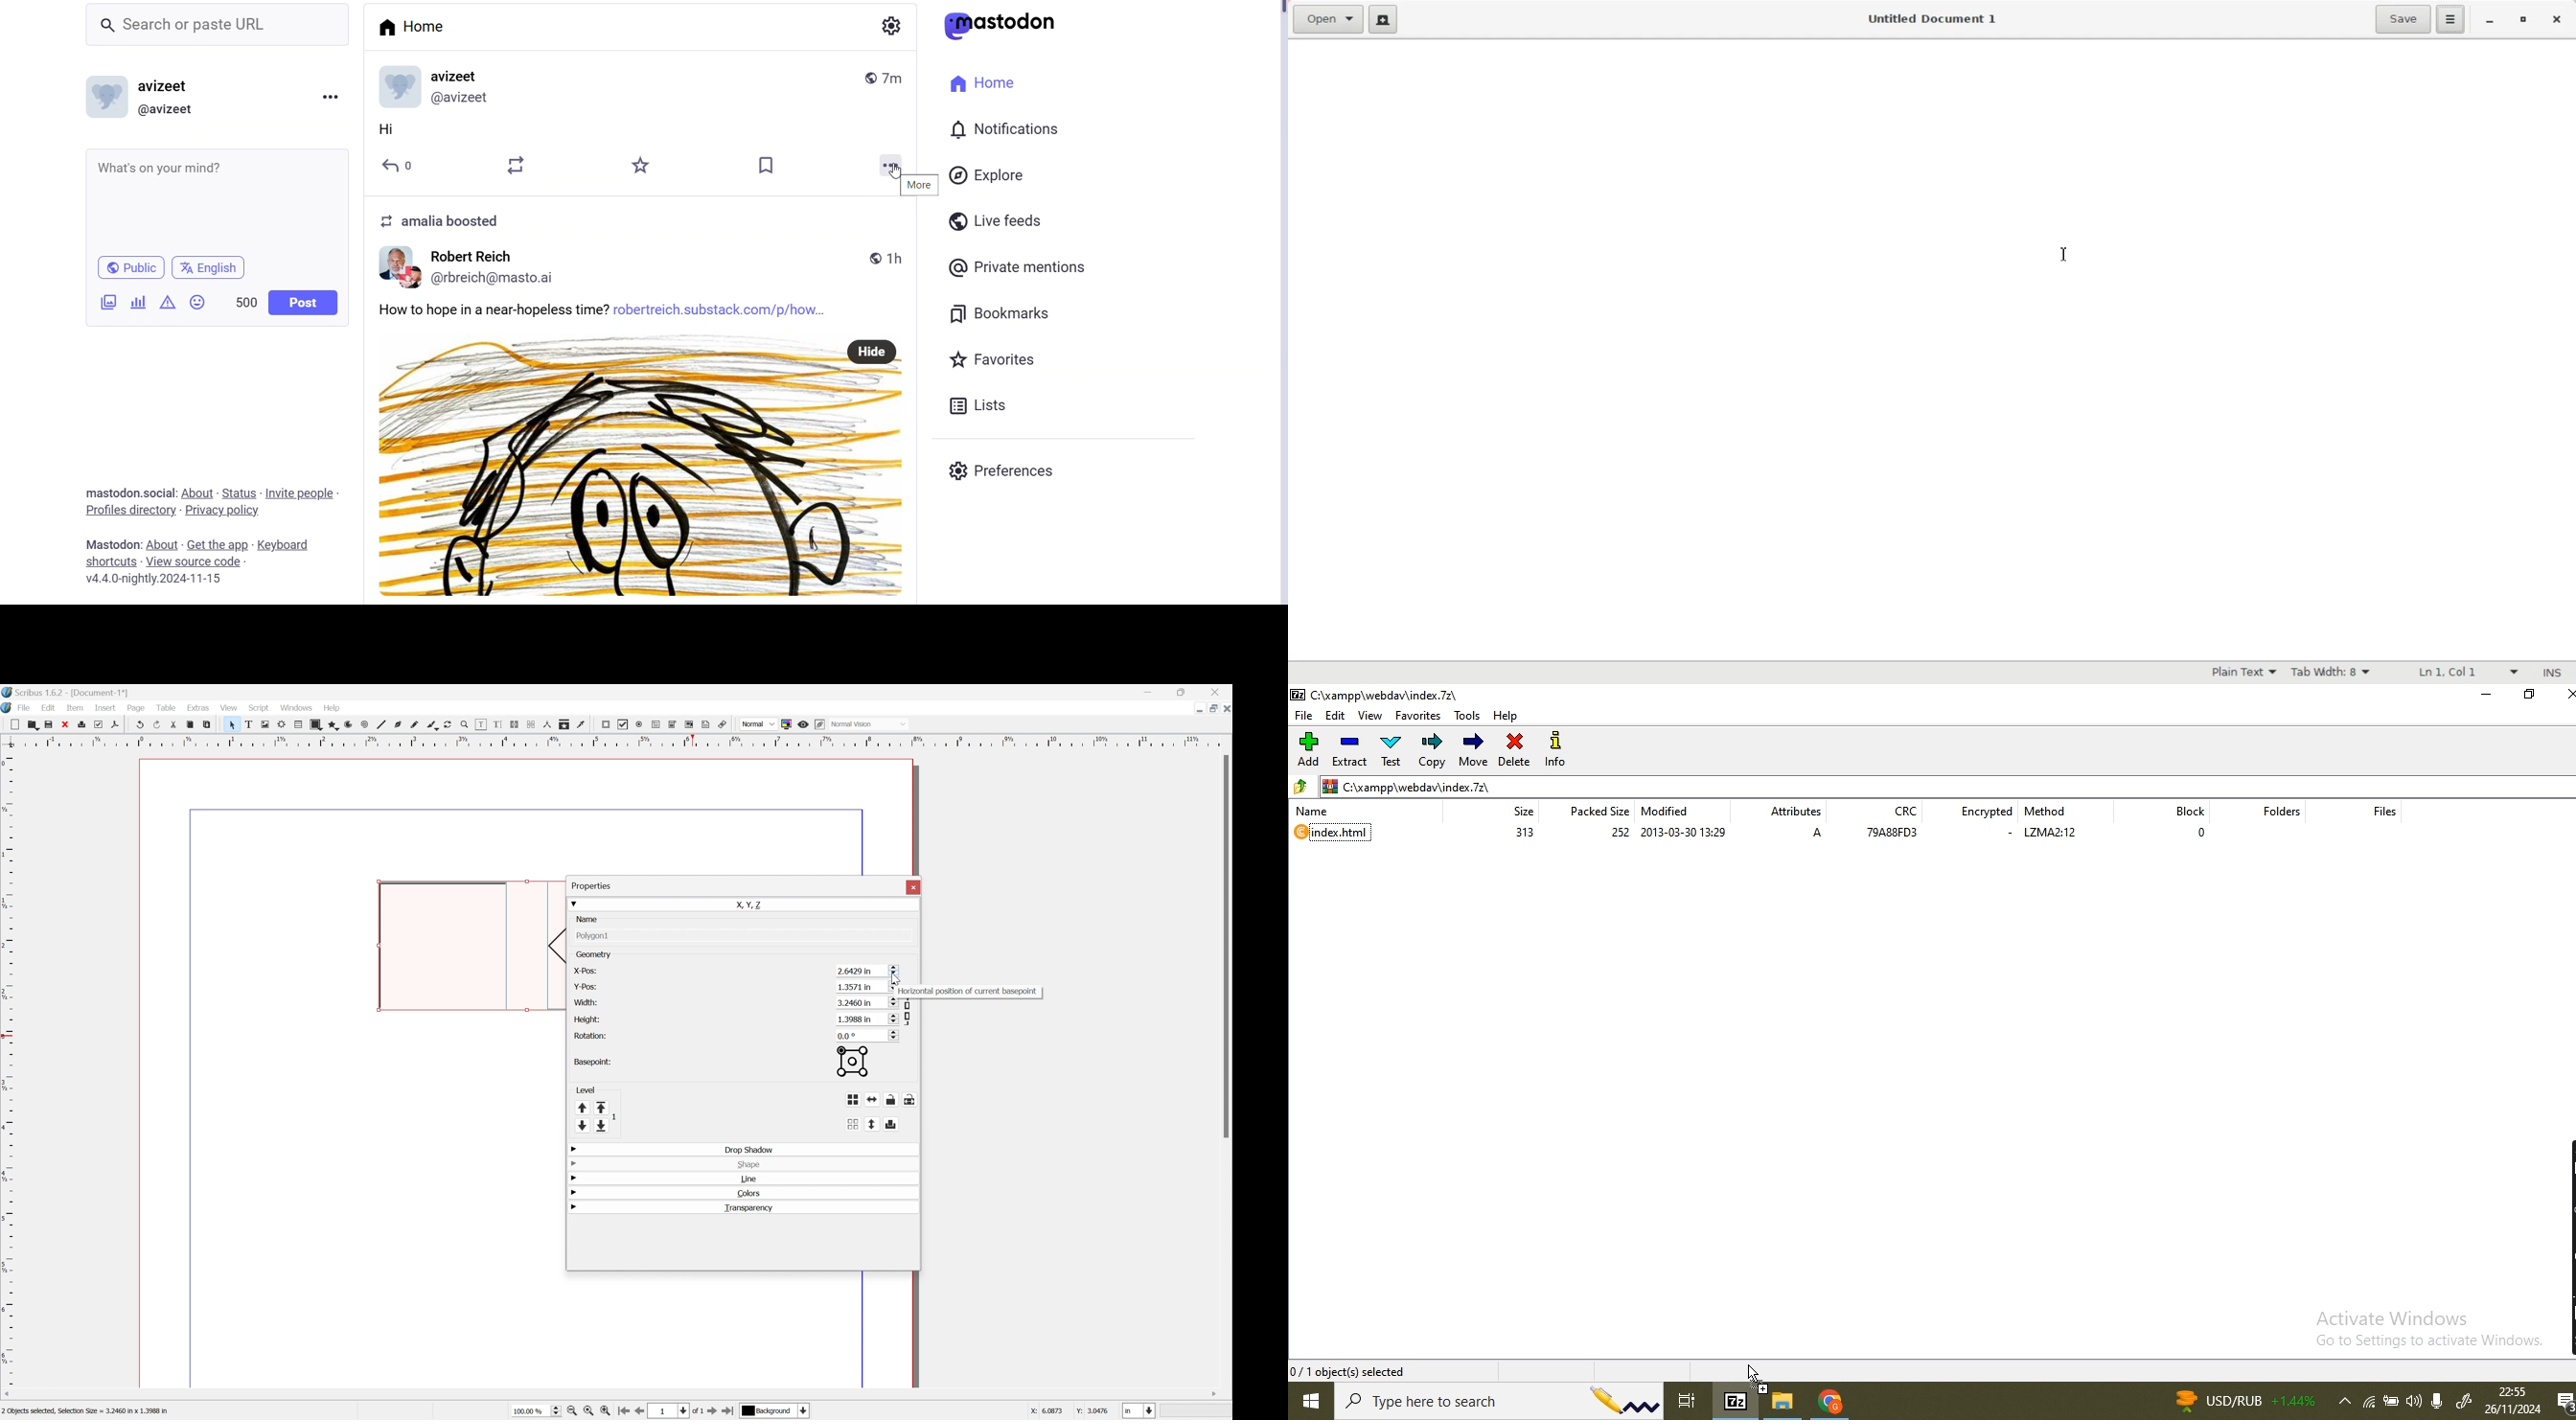 The width and height of the screenshot is (2576, 1428). Describe the element at coordinates (225, 510) in the screenshot. I see `Privacy Policy` at that location.